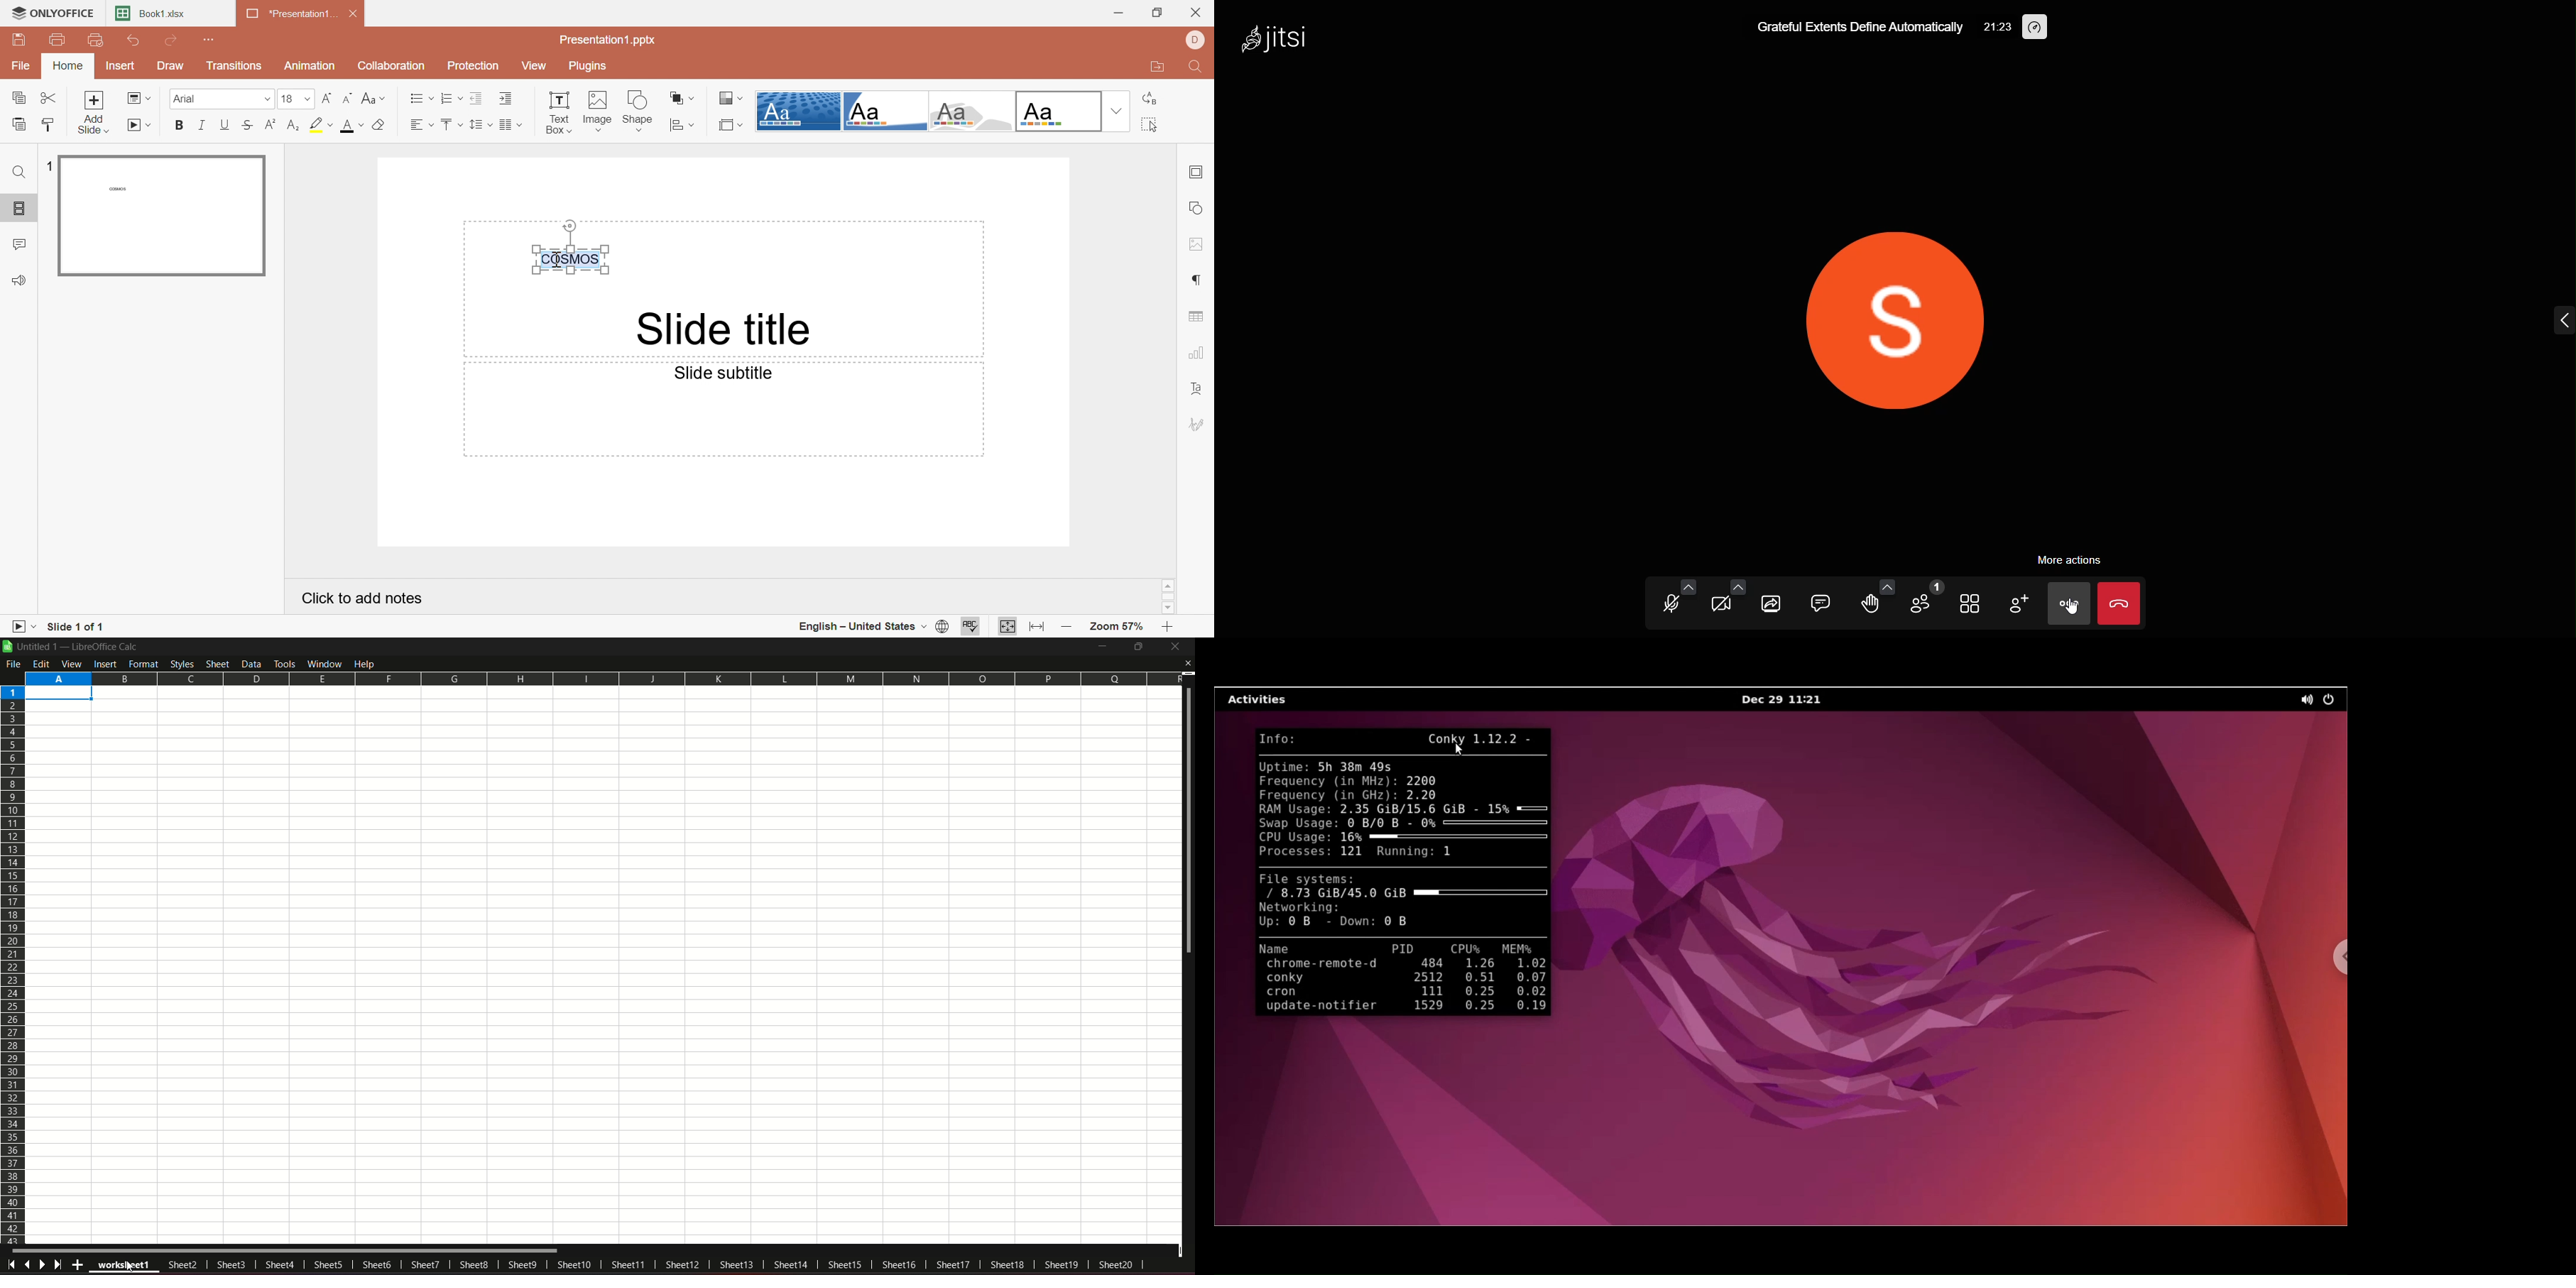 The width and height of the screenshot is (2576, 1288). I want to click on Zoom 57%, so click(1120, 626).